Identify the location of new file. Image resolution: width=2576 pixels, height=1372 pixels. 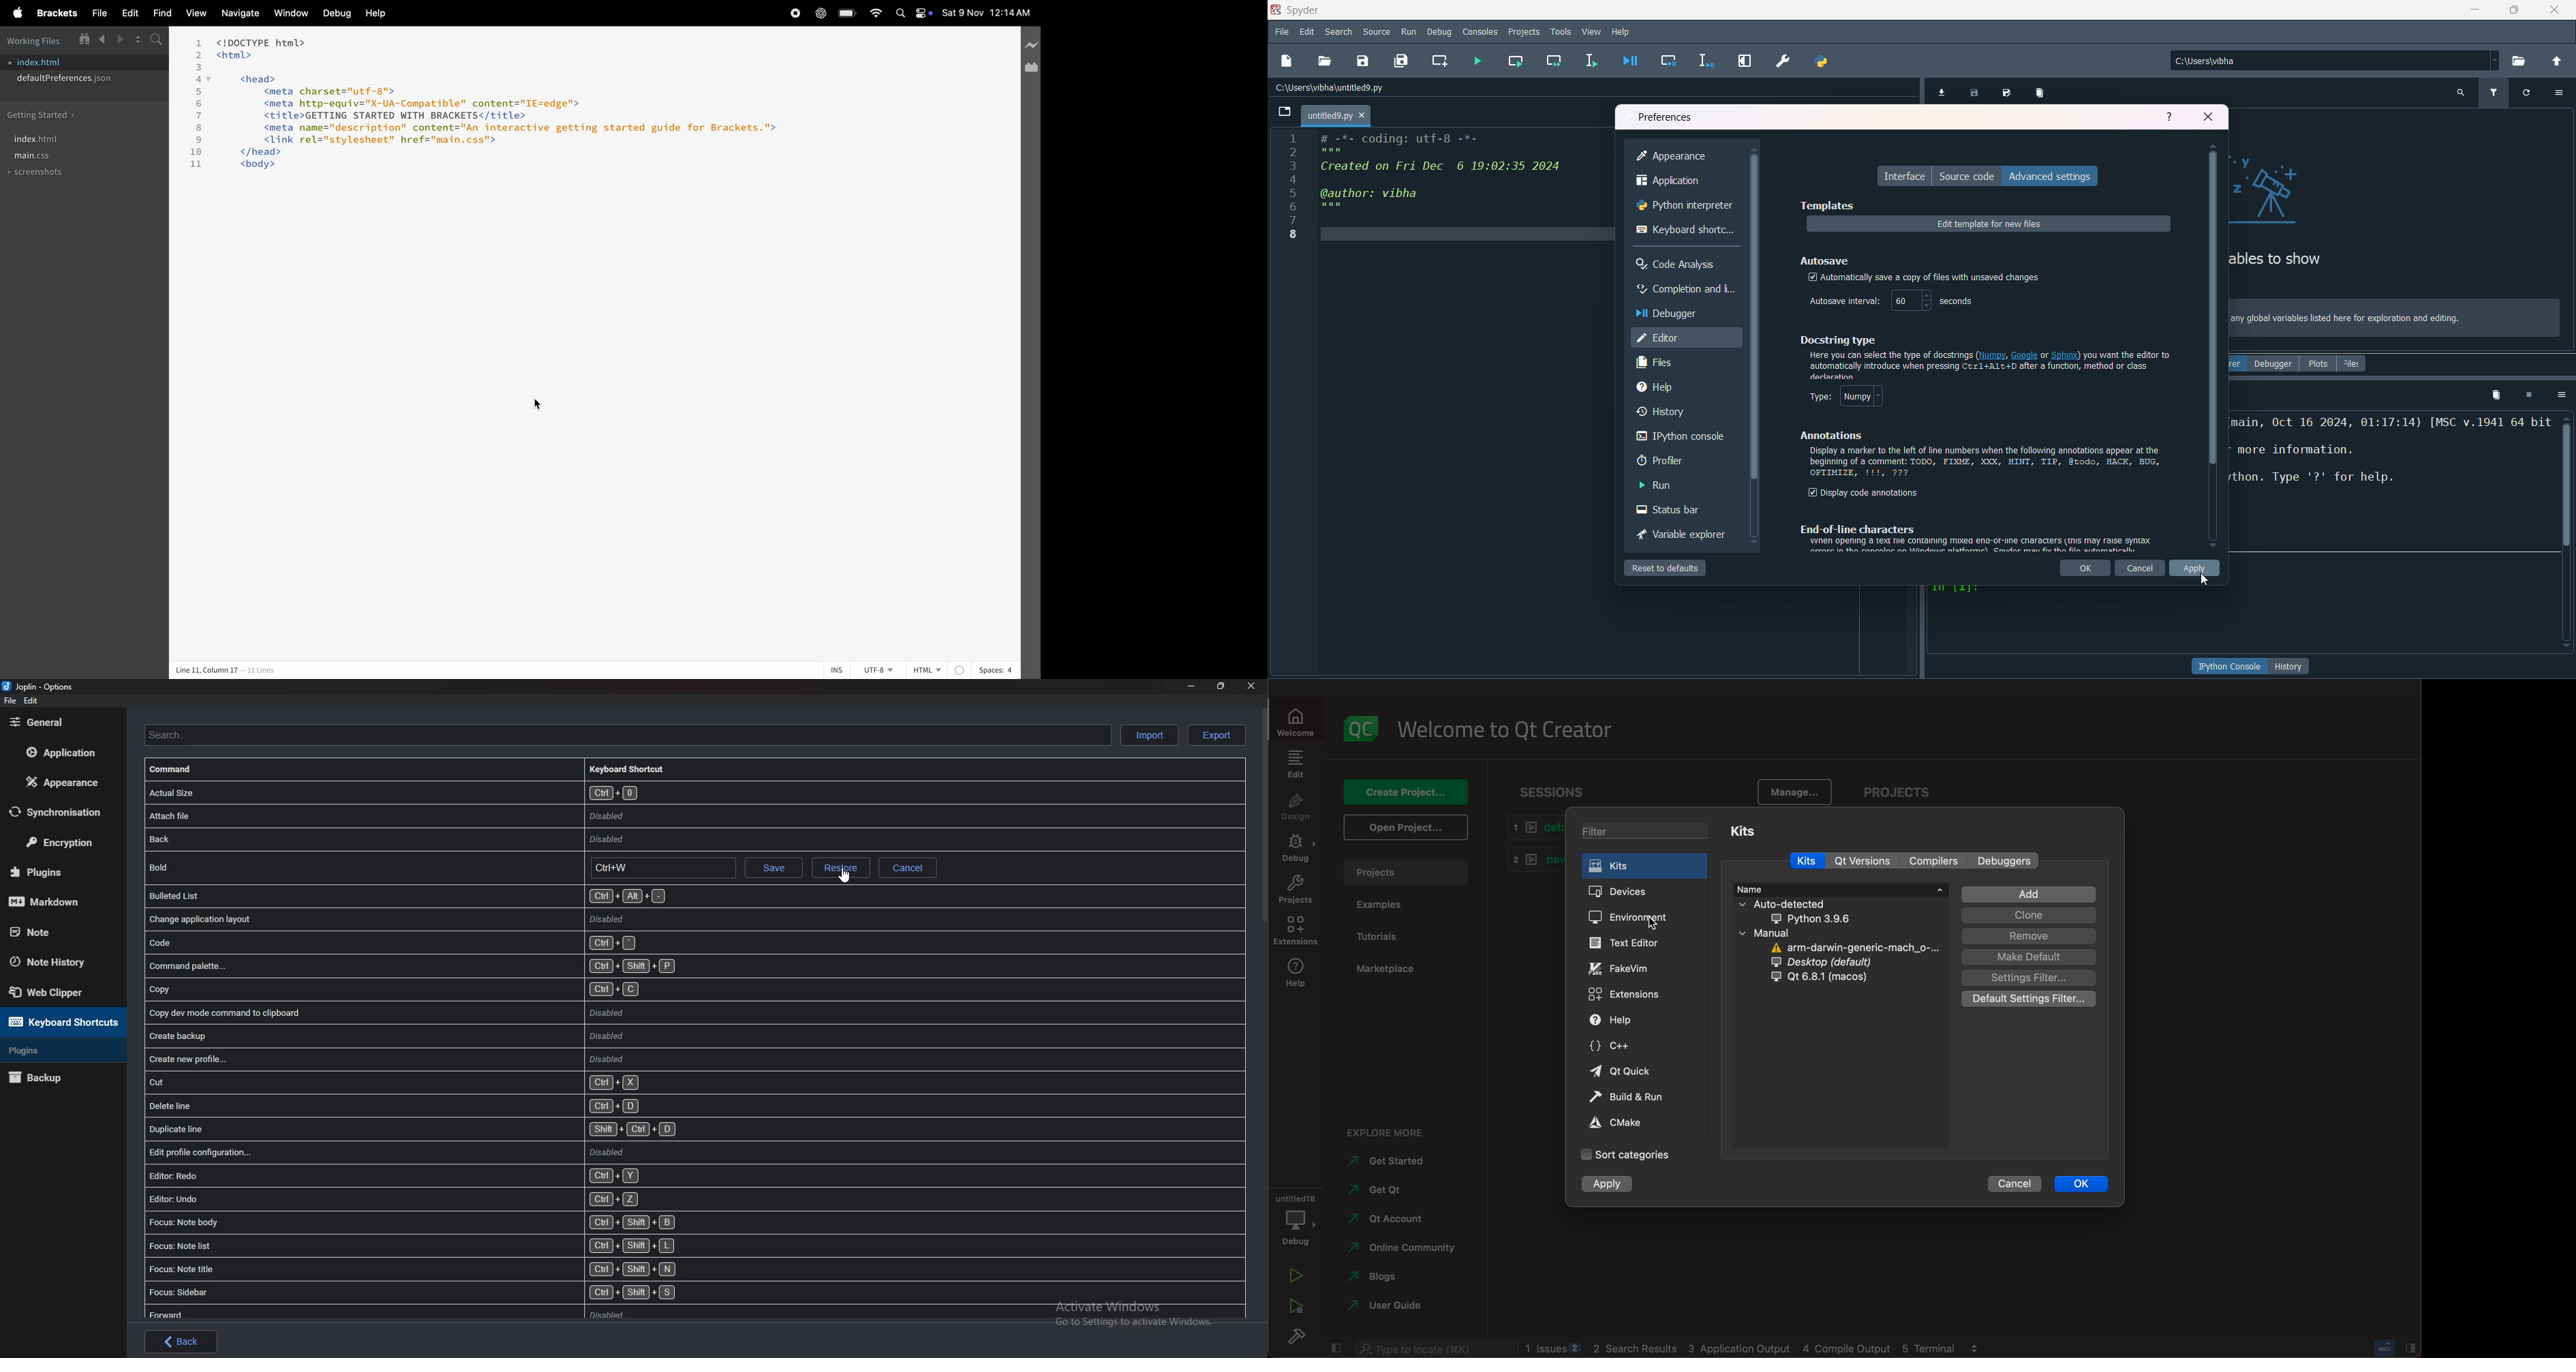
(1286, 61).